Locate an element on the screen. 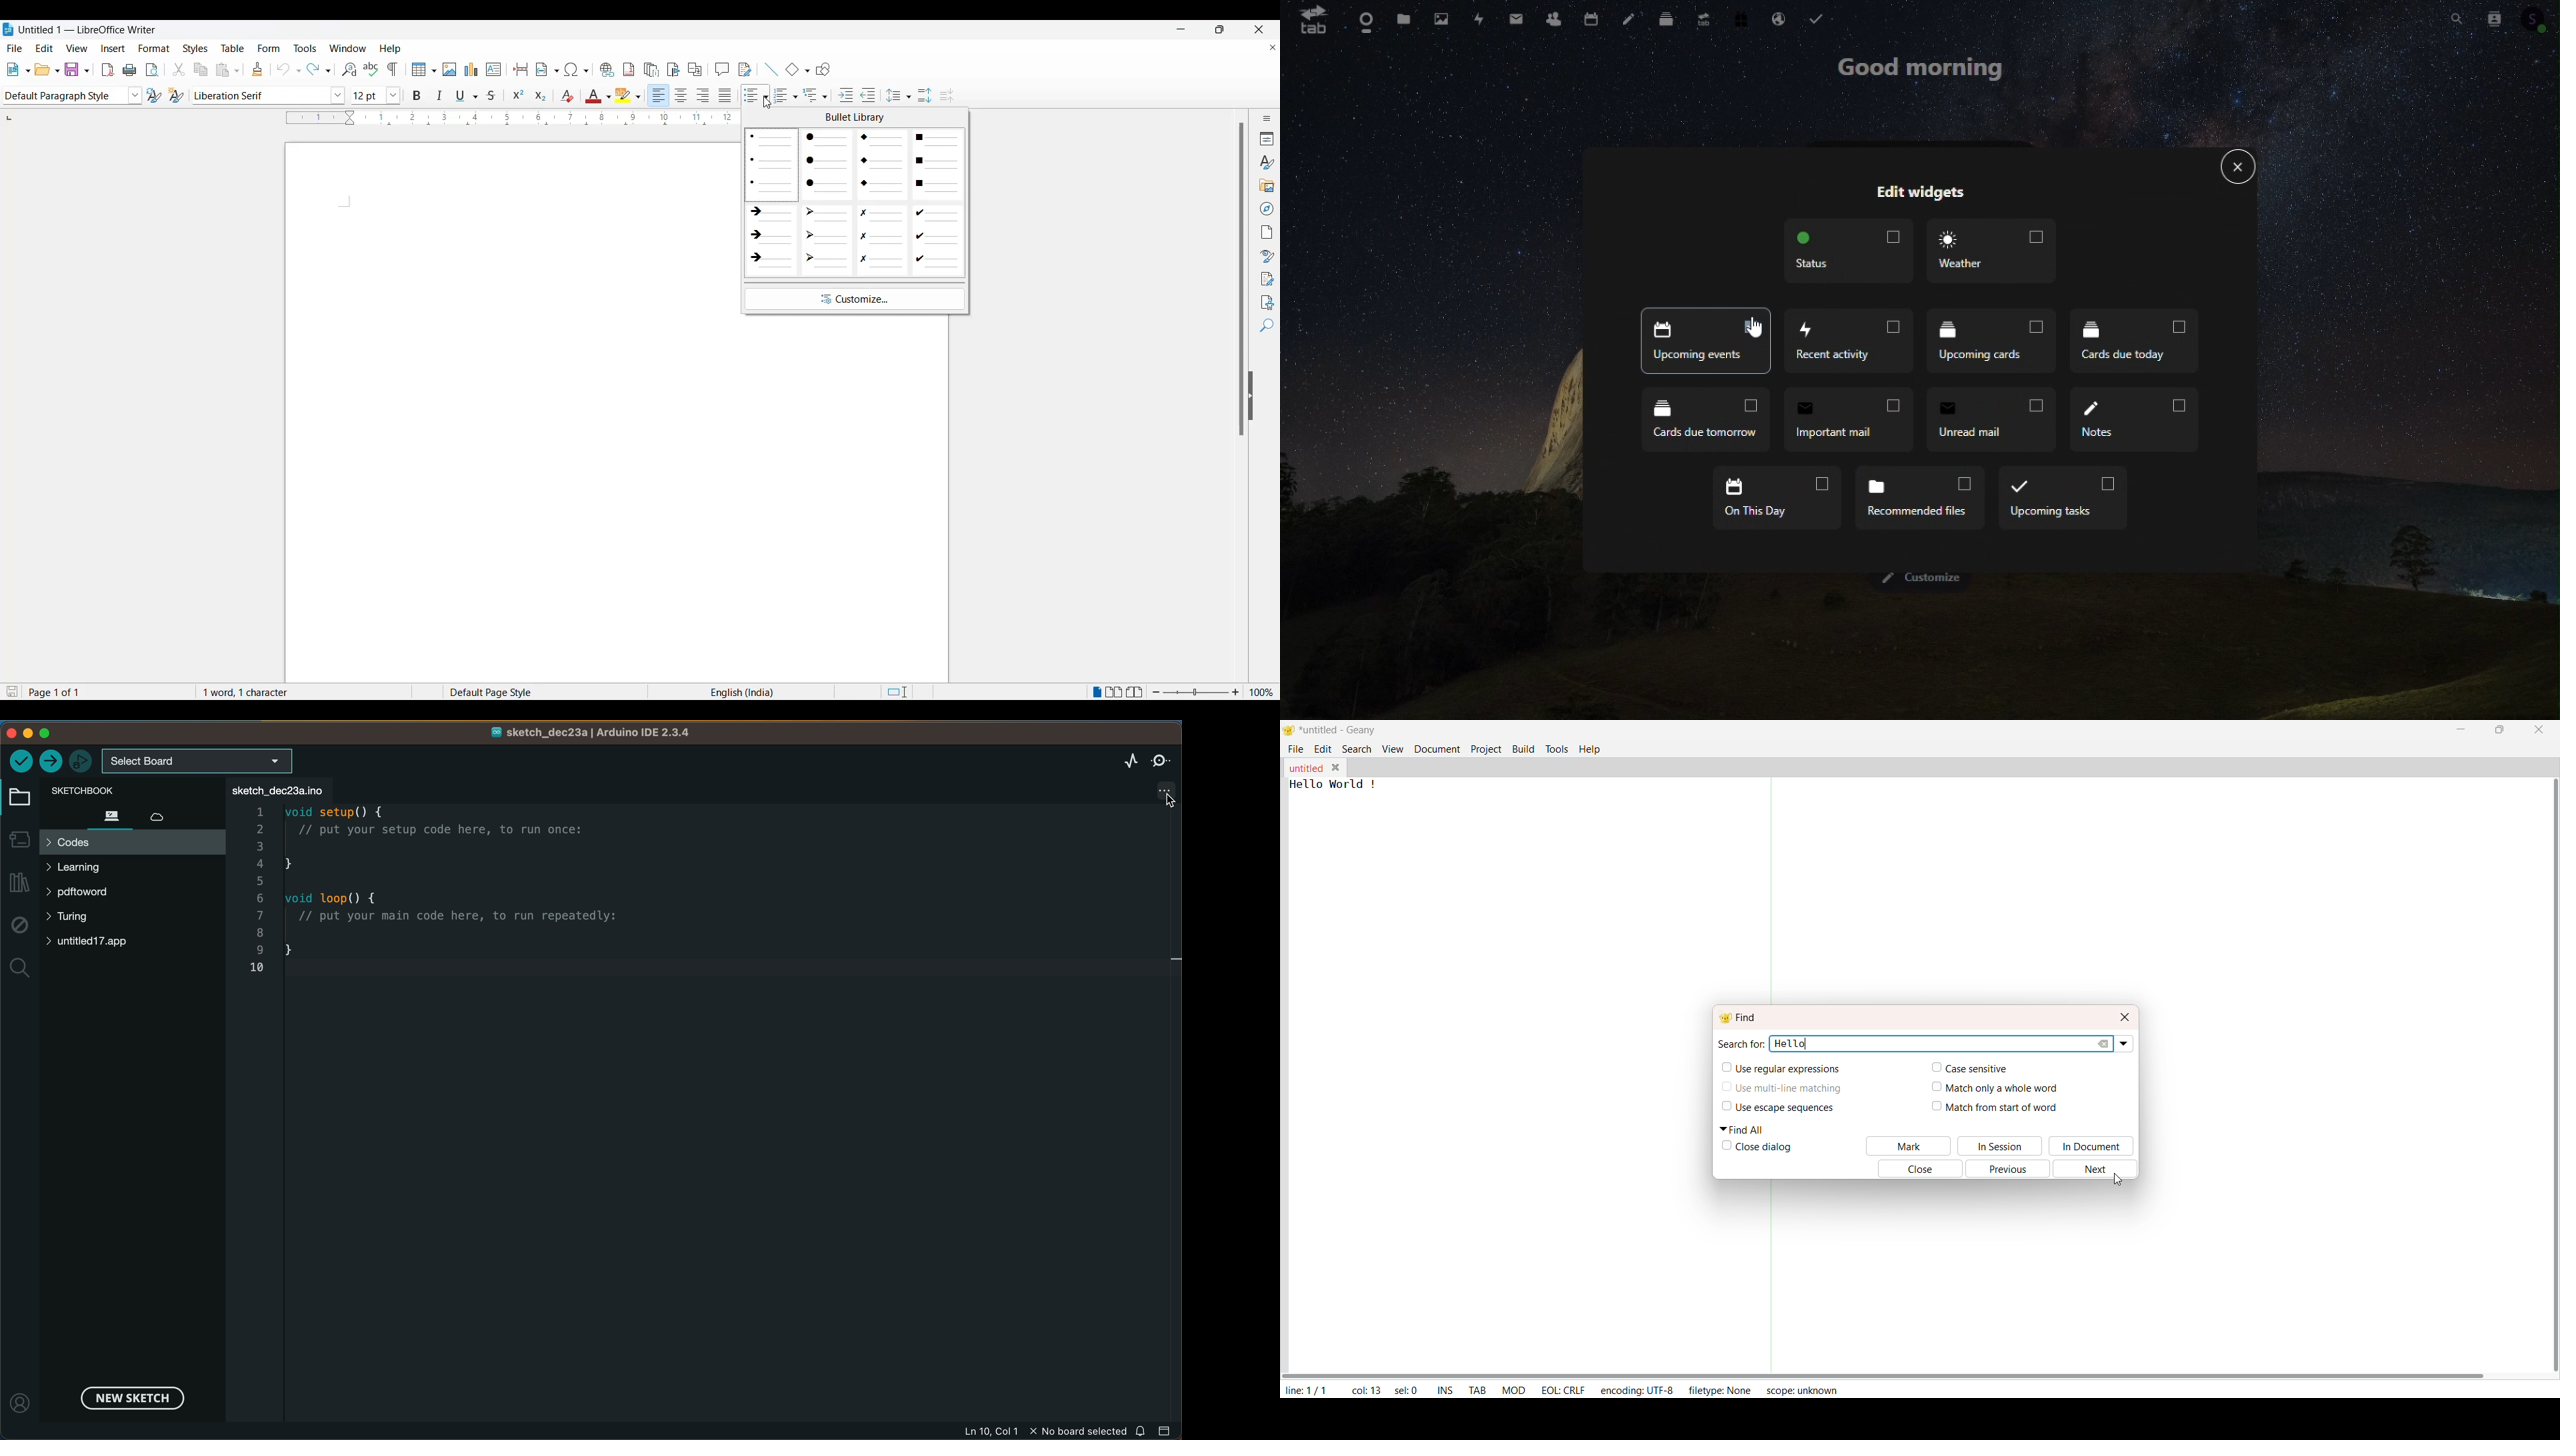 The height and width of the screenshot is (1456, 2576). Selected line spacing is located at coordinates (899, 92).